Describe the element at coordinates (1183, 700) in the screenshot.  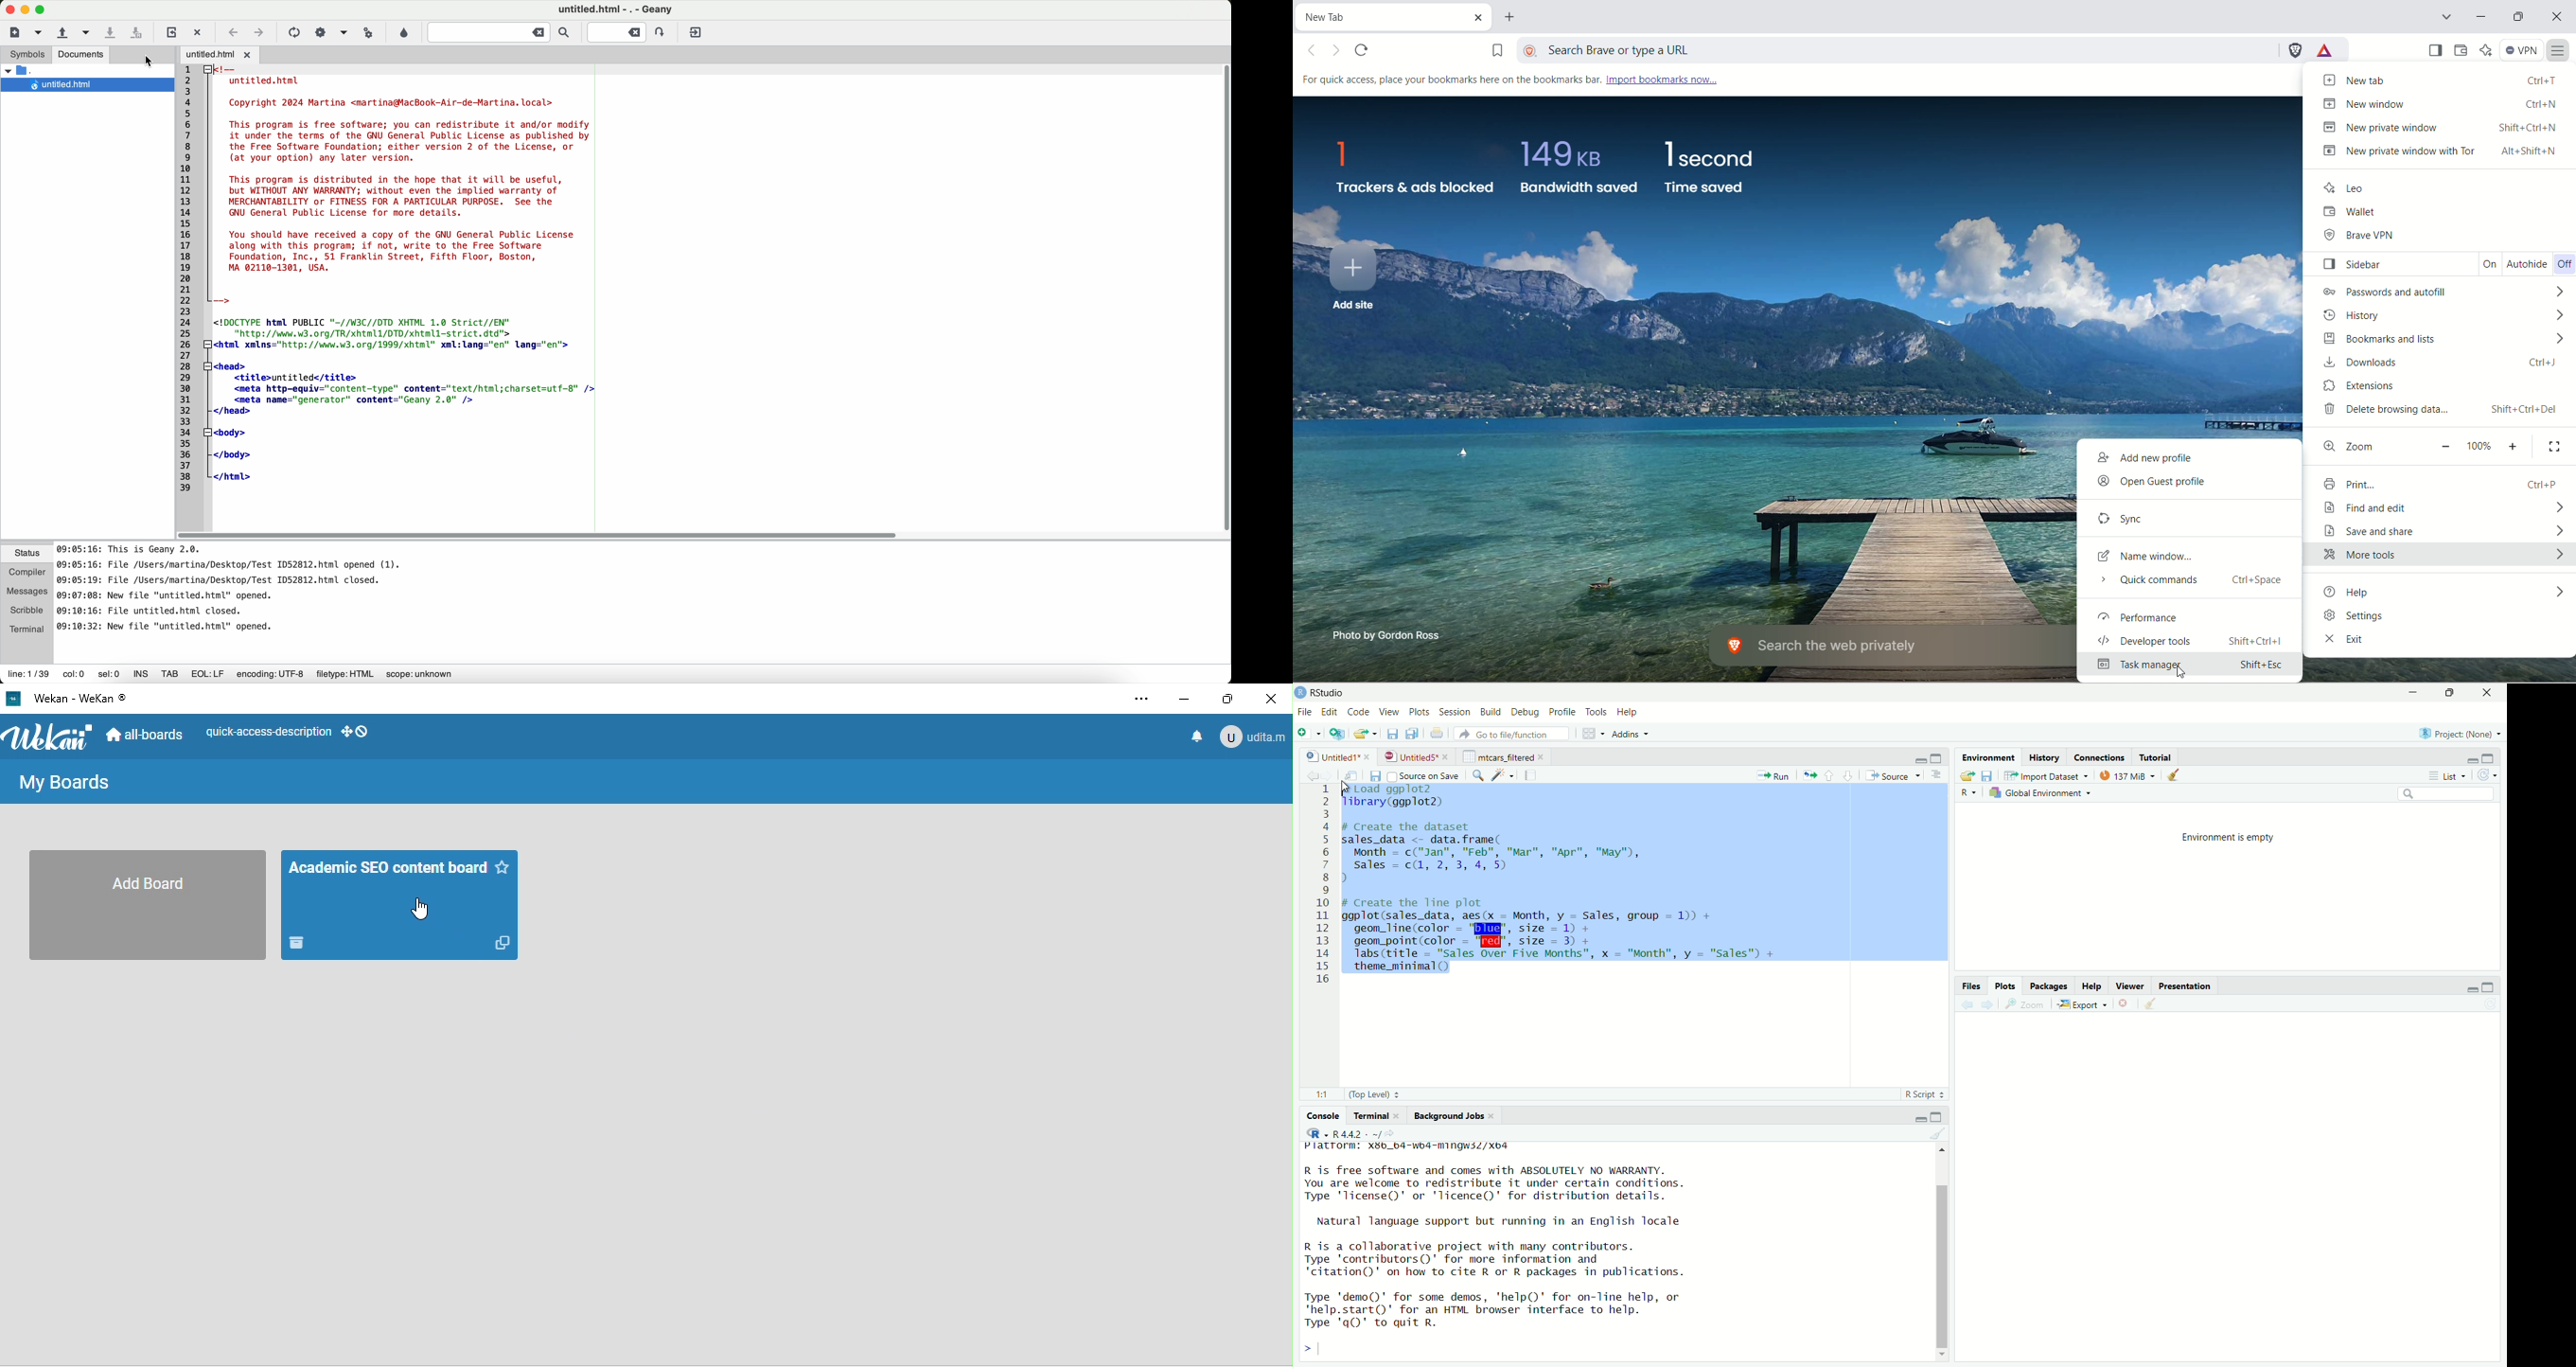
I see `minimize` at that location.